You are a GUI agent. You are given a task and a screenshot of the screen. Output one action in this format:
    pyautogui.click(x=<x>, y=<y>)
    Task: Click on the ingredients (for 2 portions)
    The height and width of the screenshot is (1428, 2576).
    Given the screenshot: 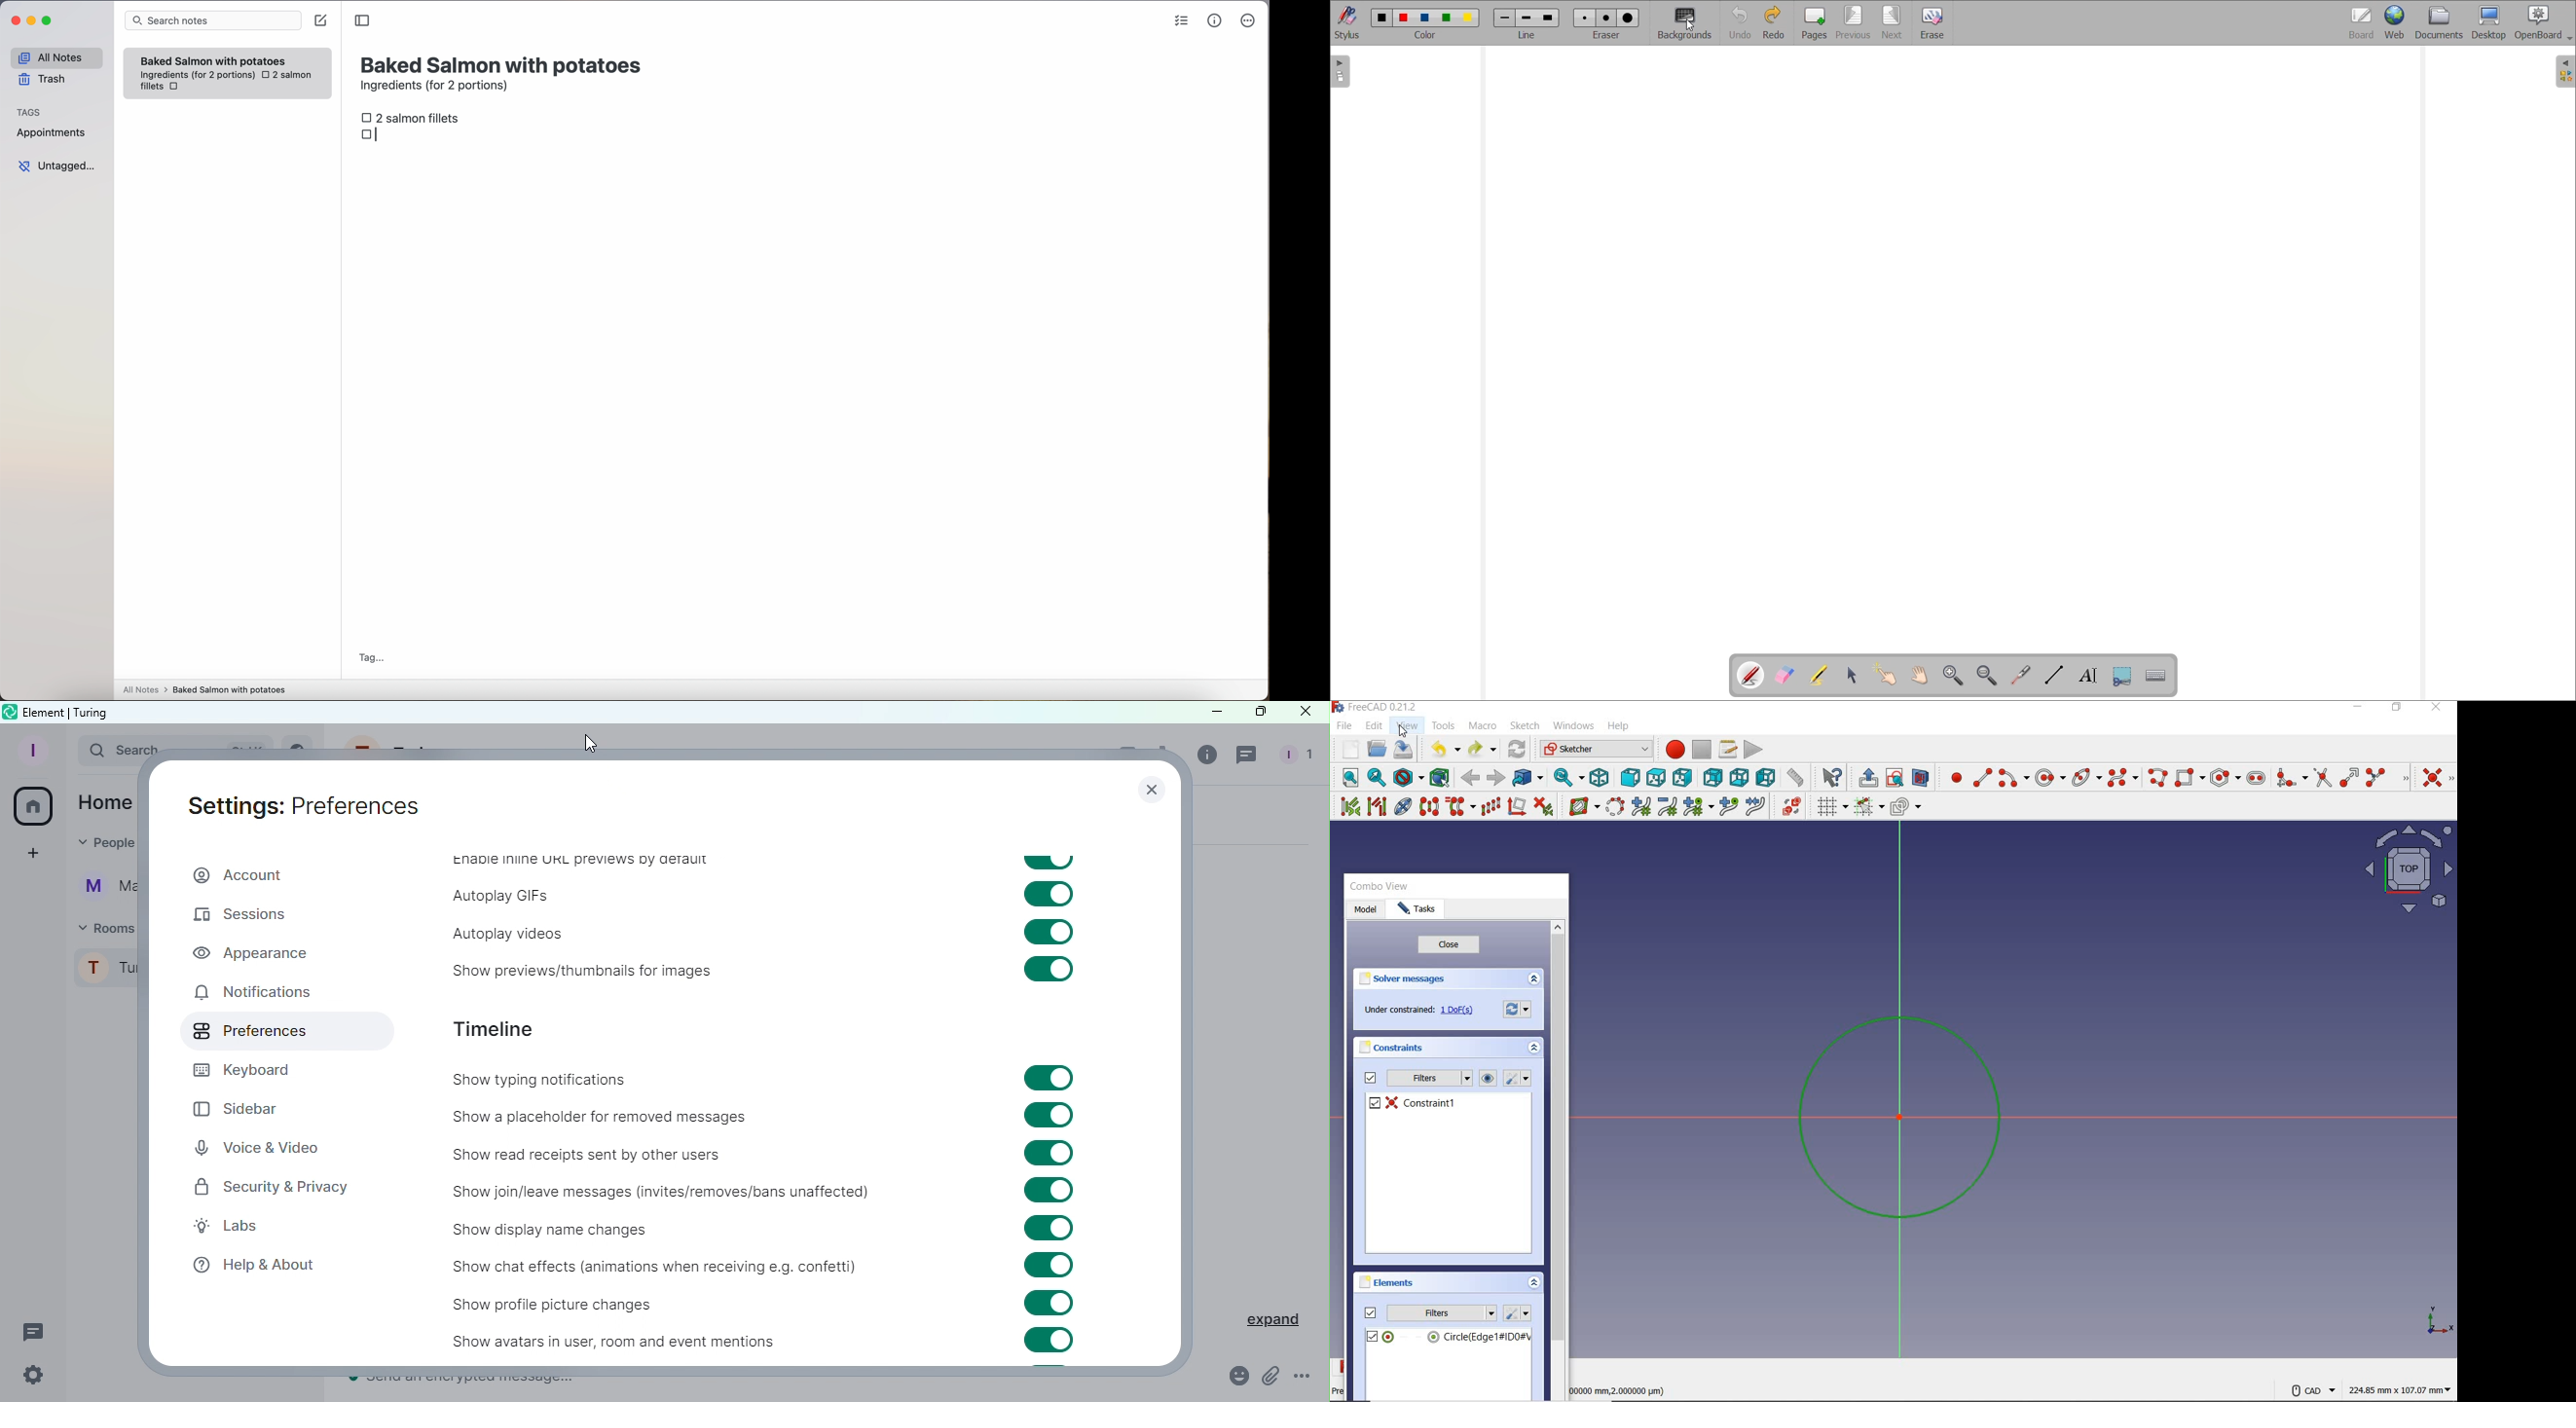 What is the action you would take?
    pyautogui.click(x=437, y=87)
    